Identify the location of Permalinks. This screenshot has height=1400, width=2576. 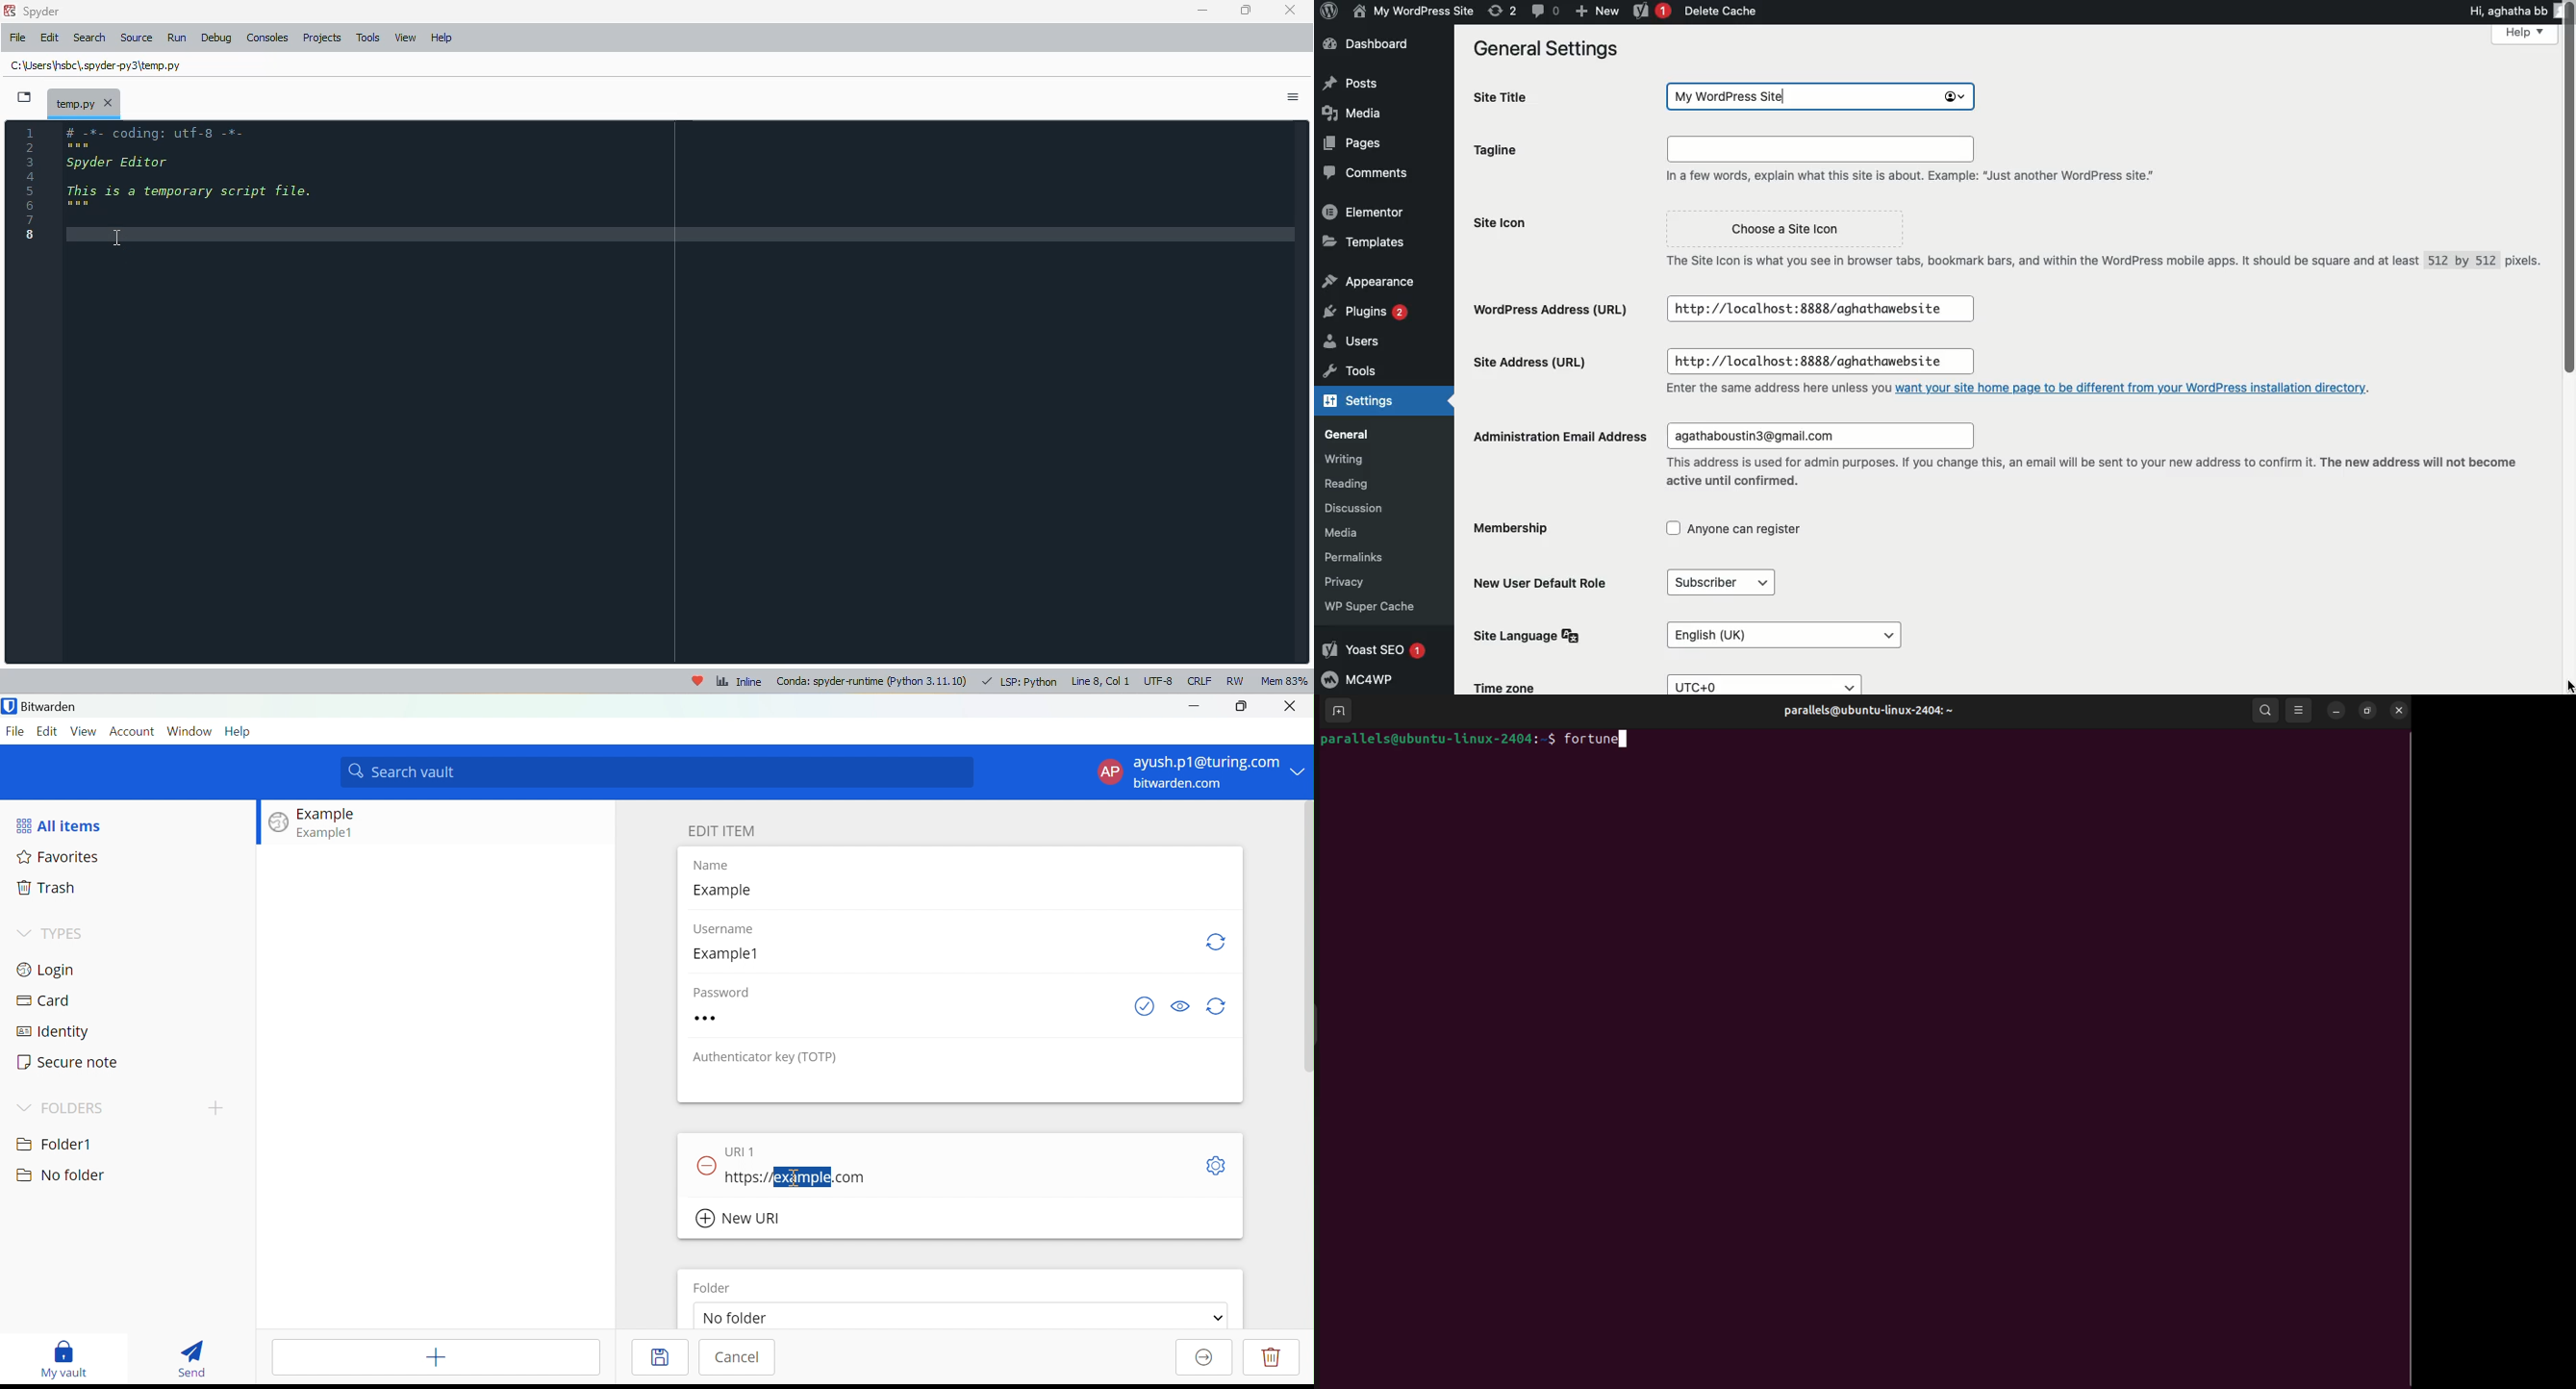
(1358, 559).